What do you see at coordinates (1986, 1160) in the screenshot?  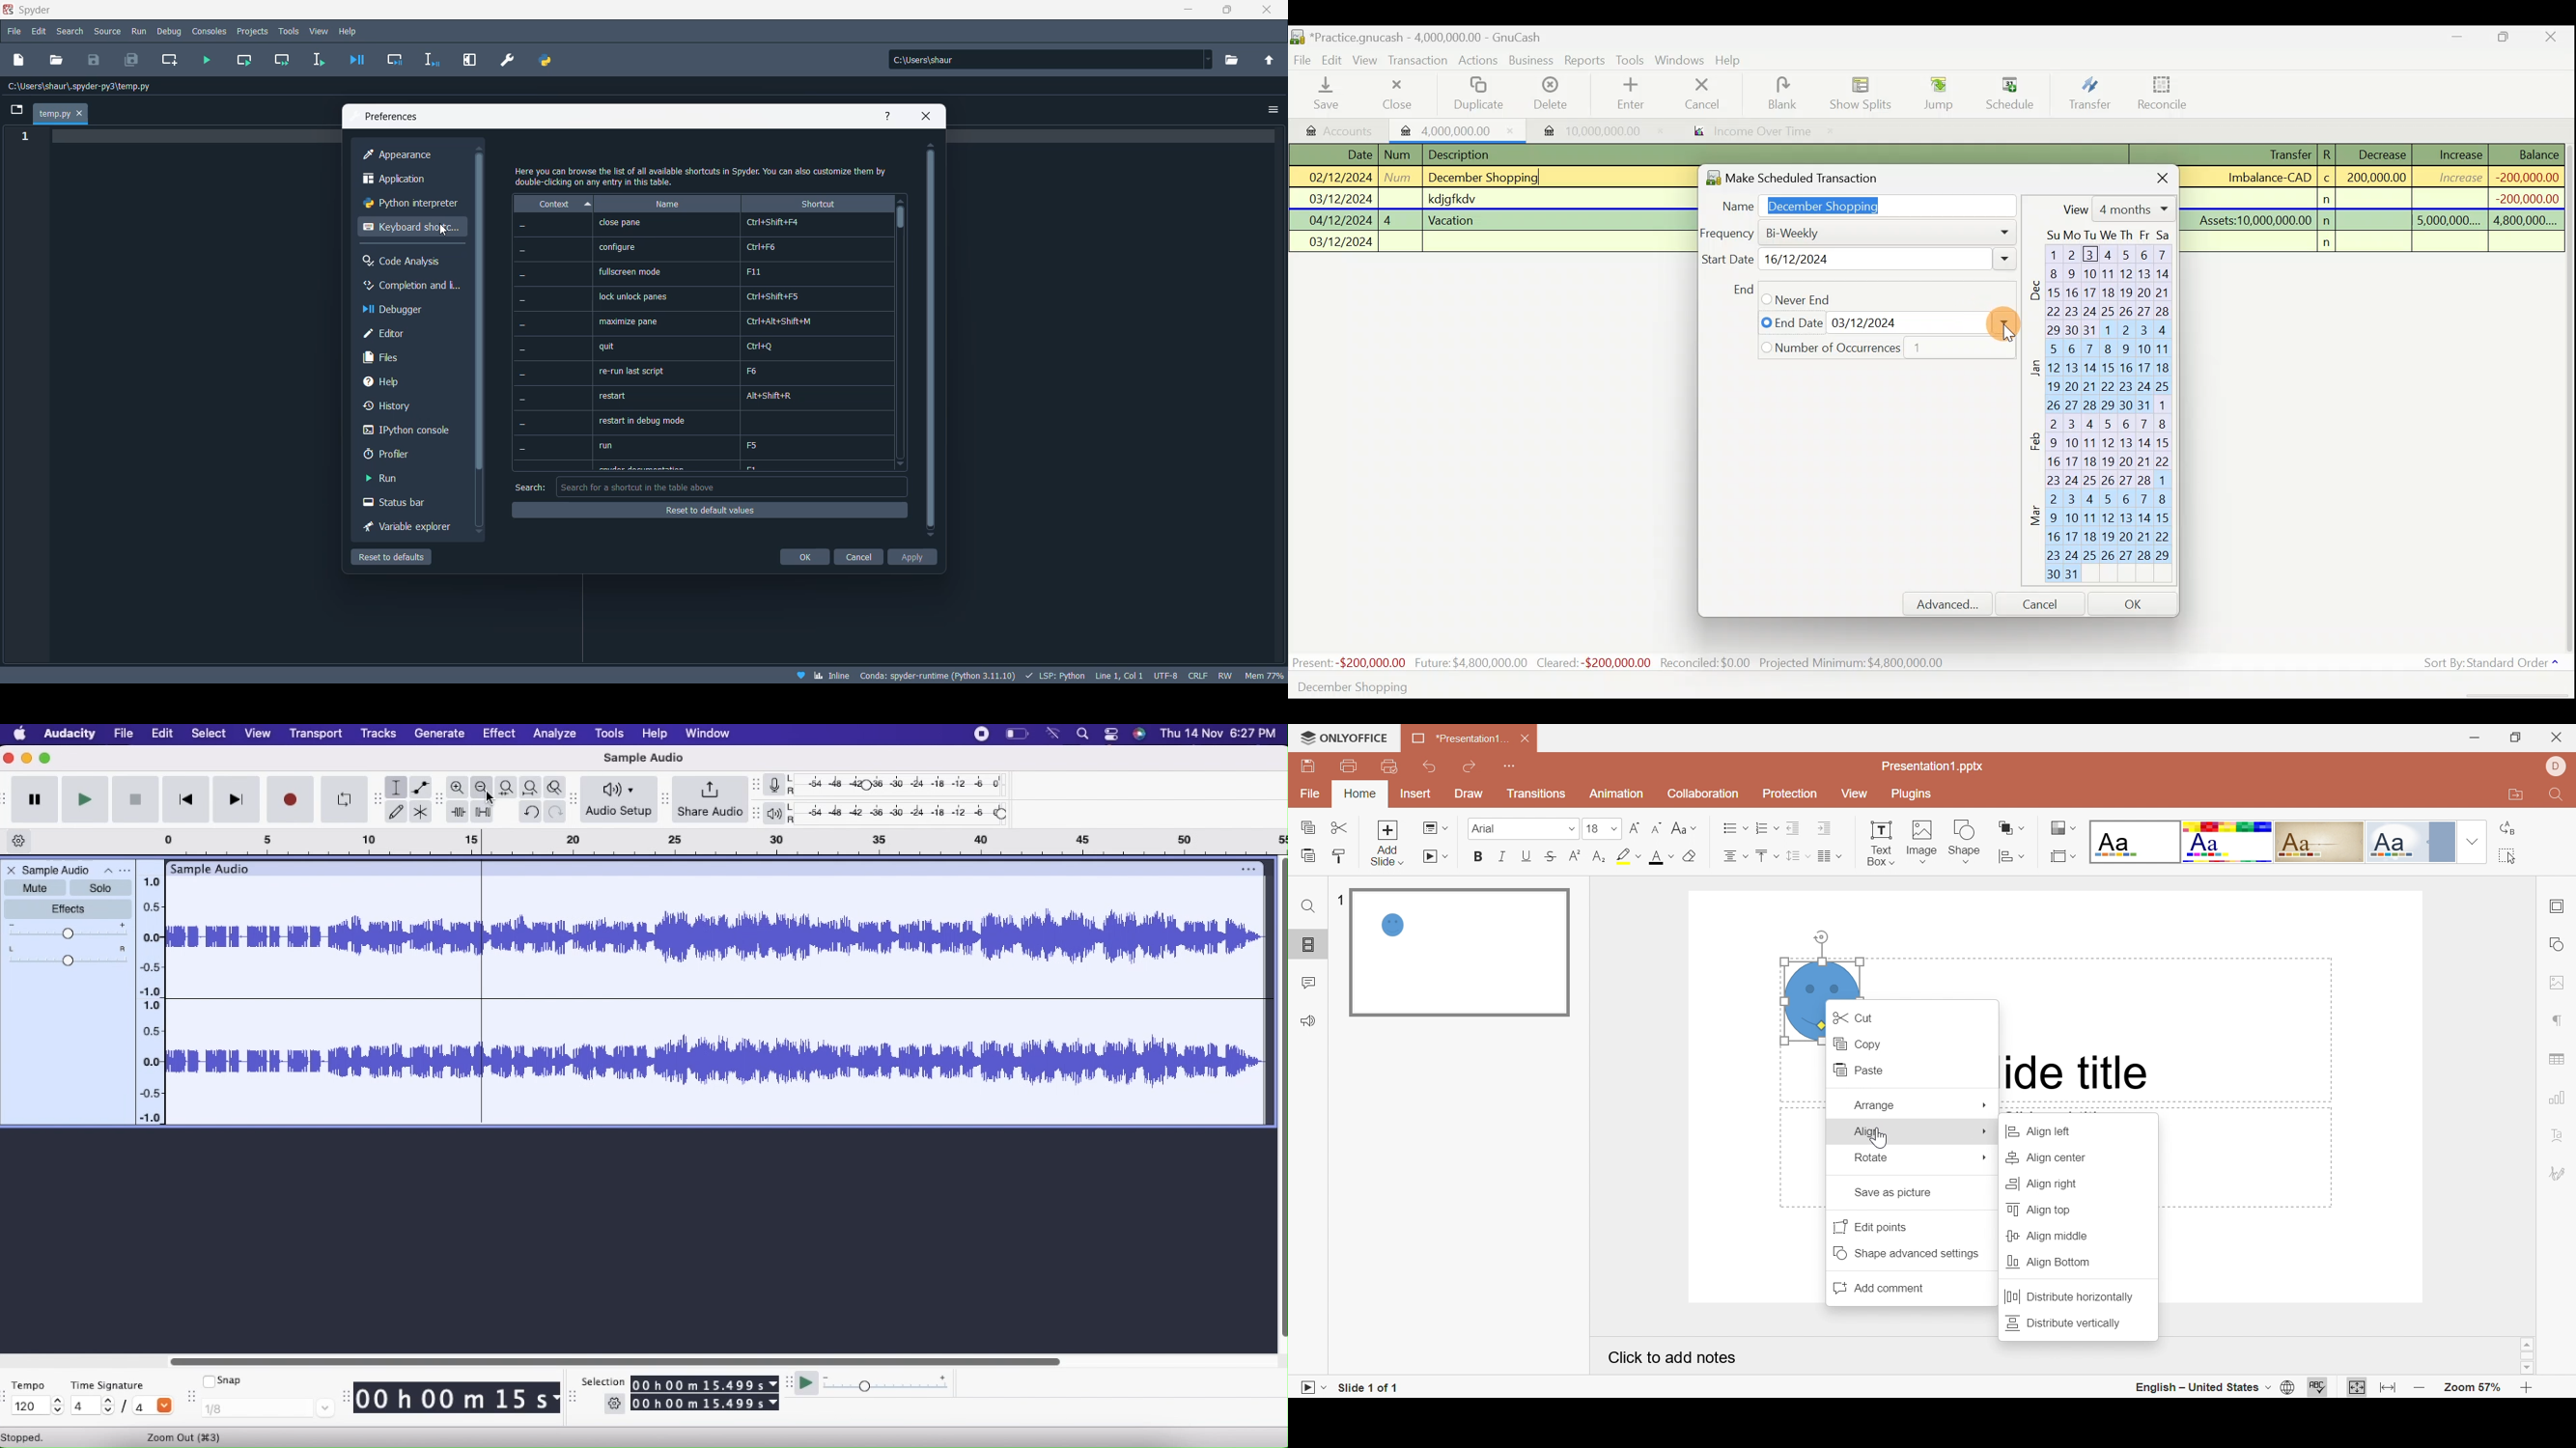 I see `More` at bounding box center [1986, 1160].